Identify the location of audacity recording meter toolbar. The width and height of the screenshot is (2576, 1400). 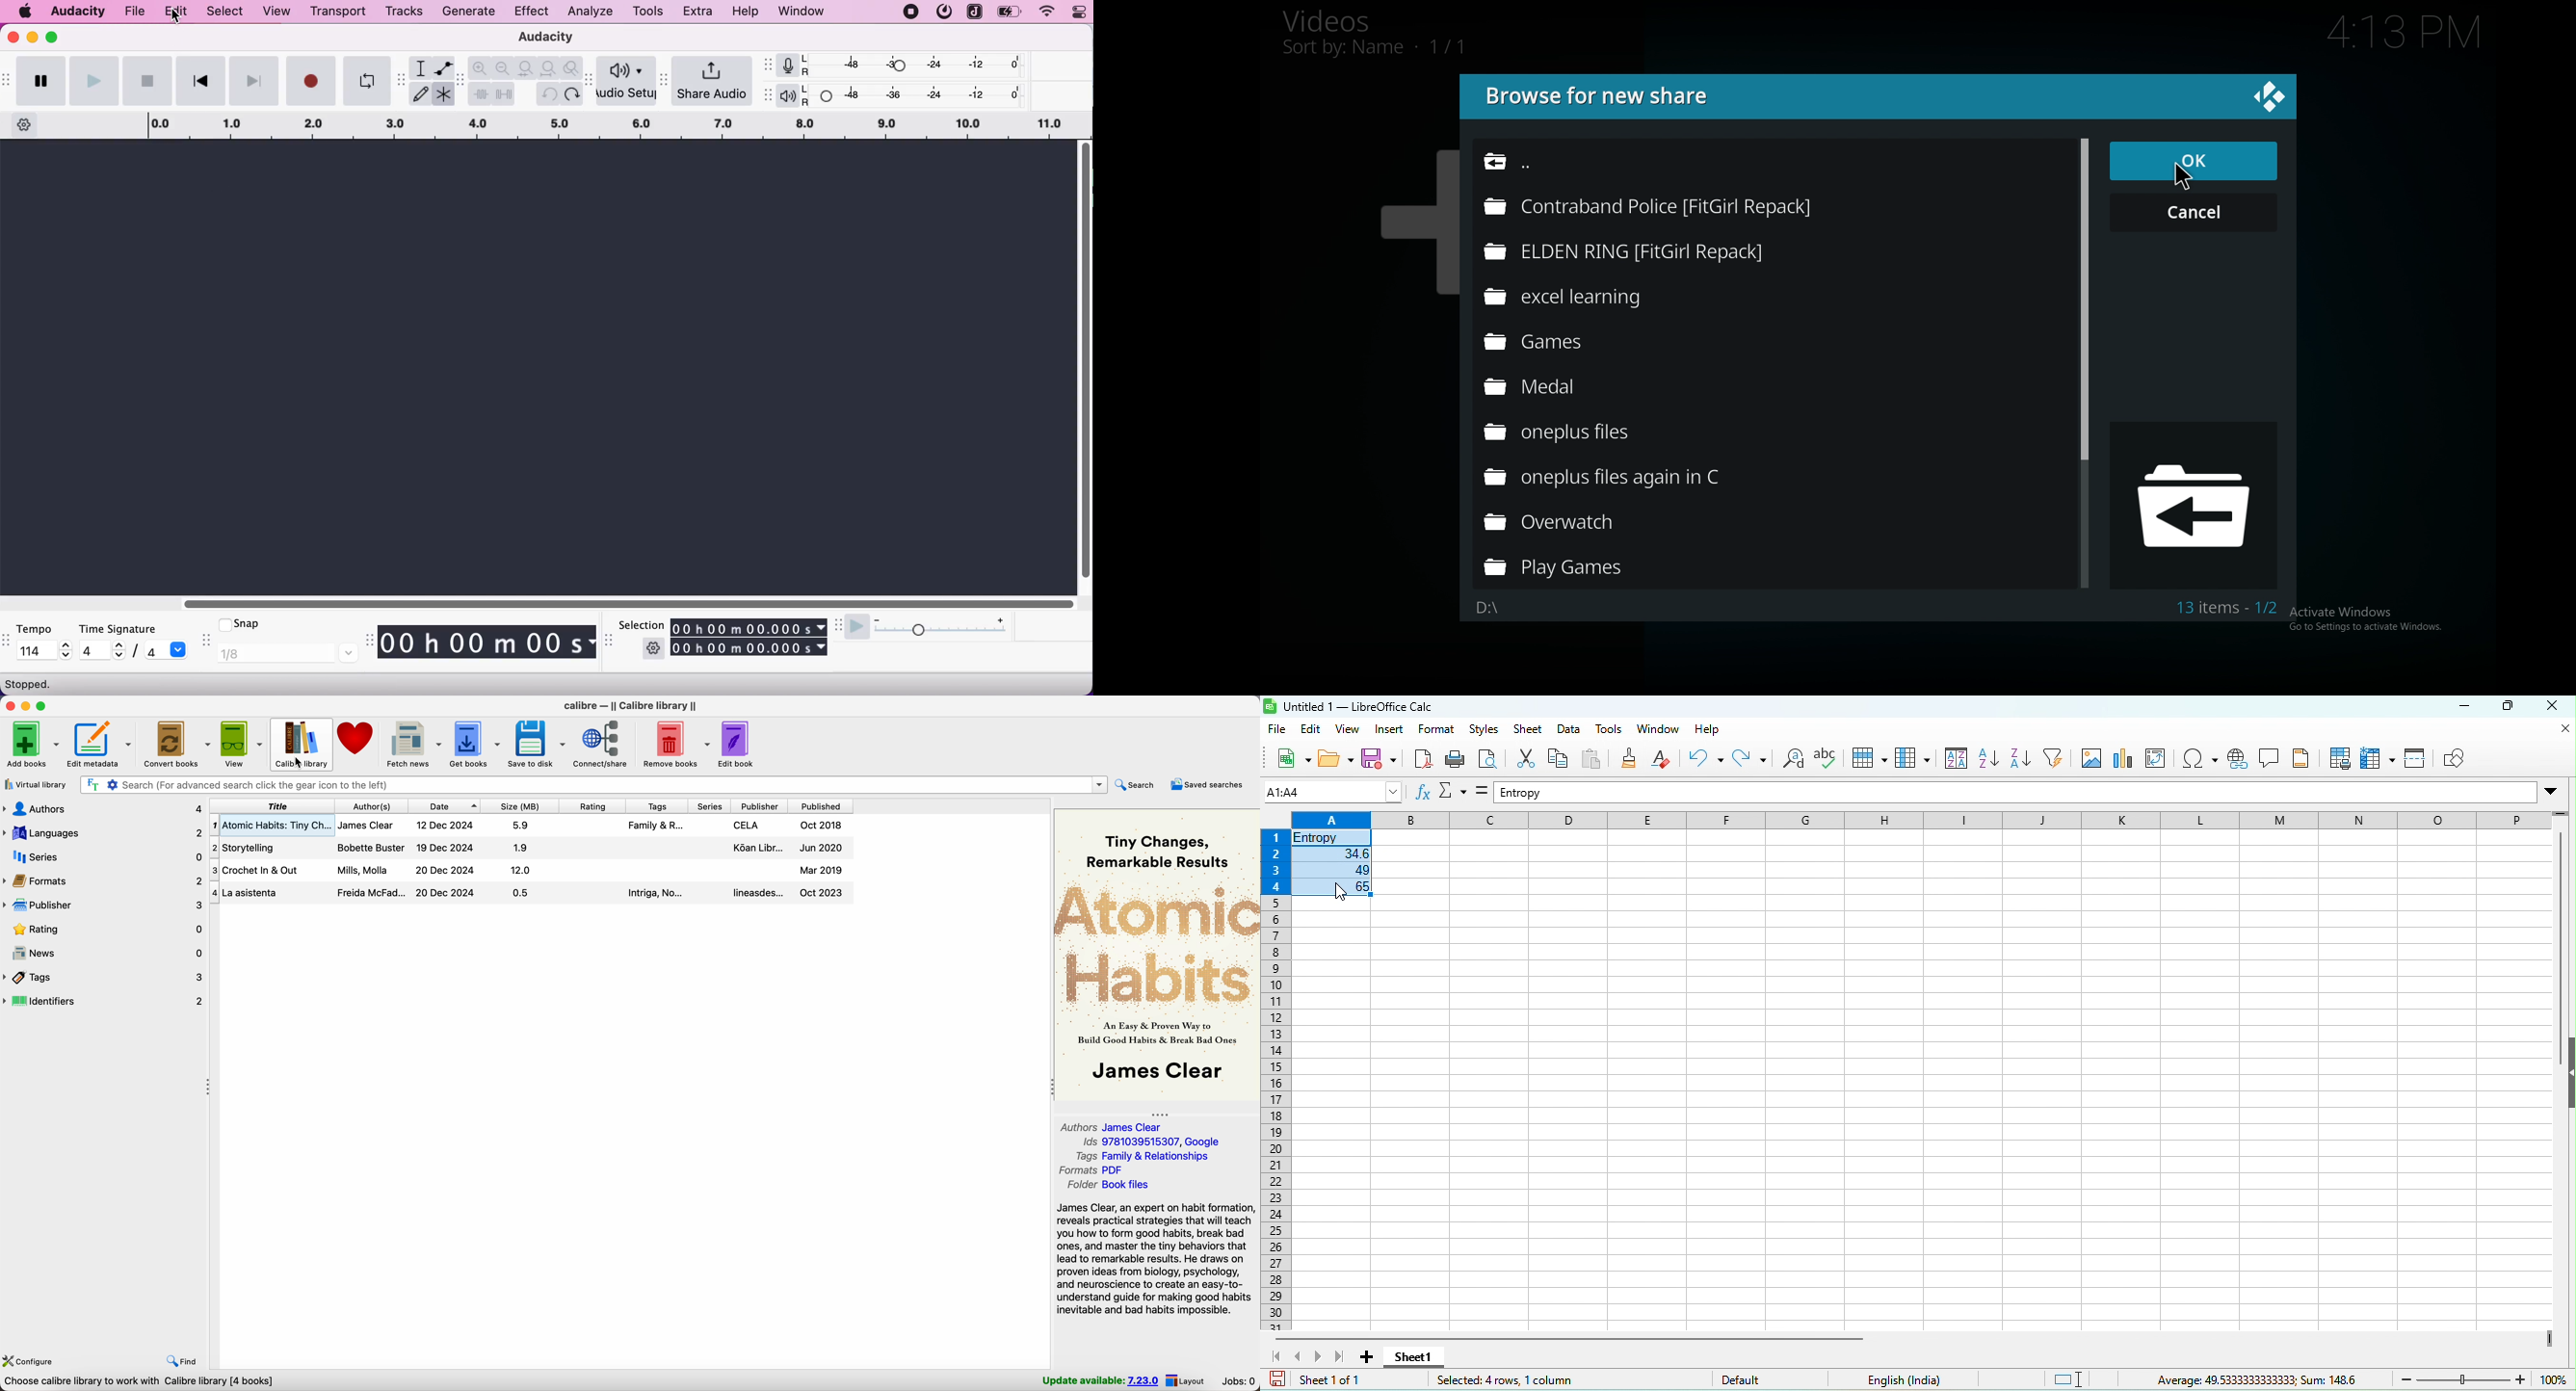
(769, 64).